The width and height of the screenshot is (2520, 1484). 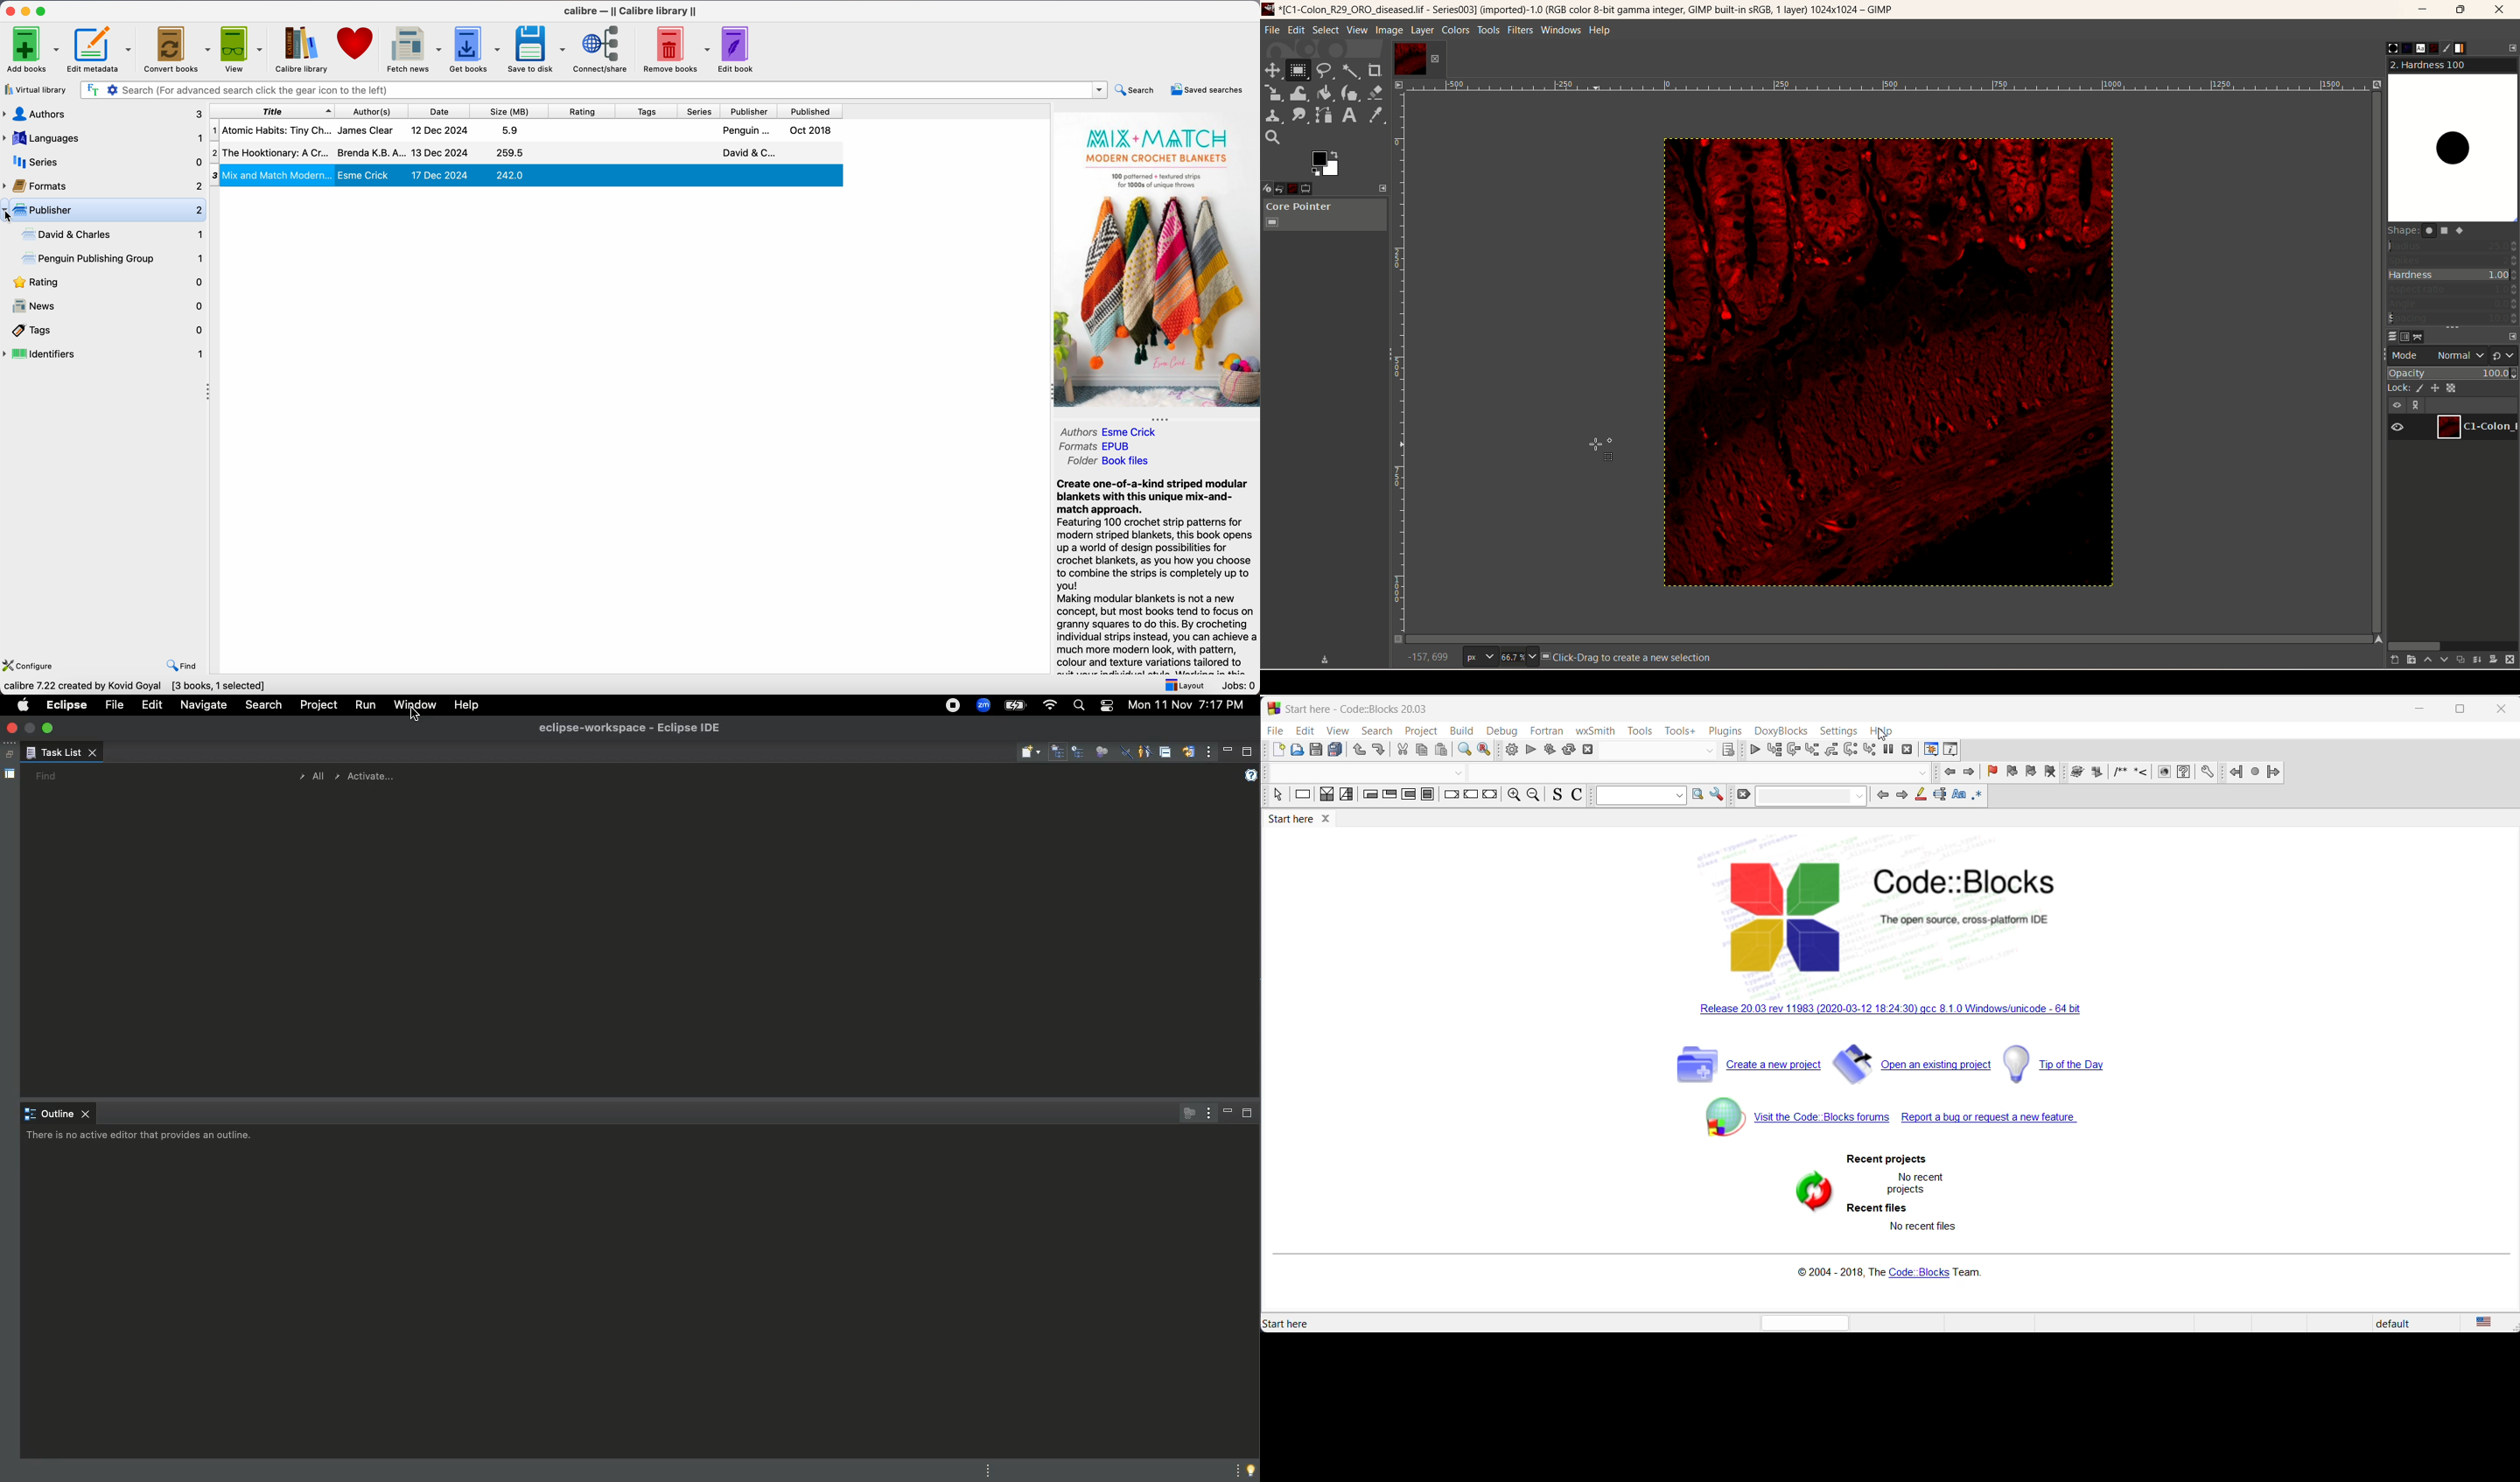 What do you see at coordinates (2207, 773) in the screenshot?
I see `Preferences` at bounding box center [2207, 773].